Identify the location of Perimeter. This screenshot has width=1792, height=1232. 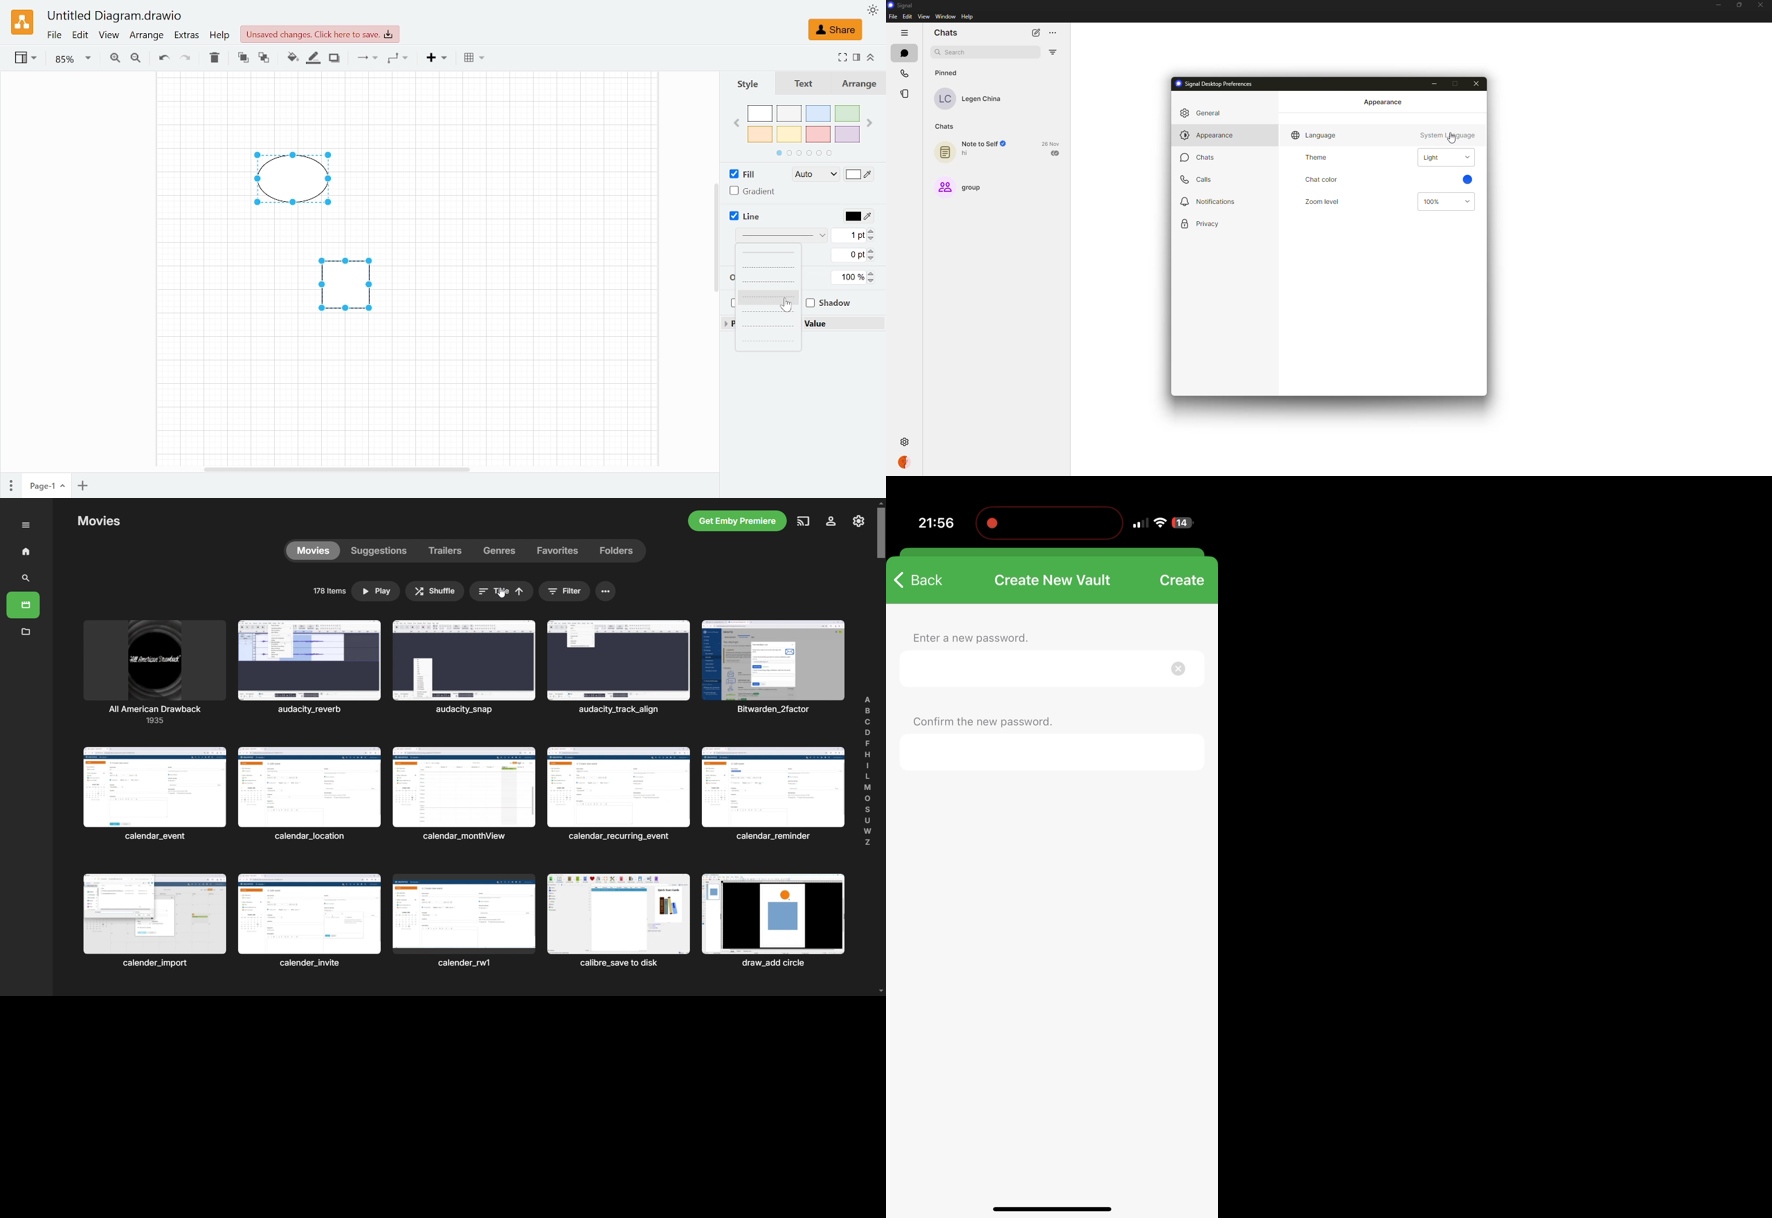
(847, 256).